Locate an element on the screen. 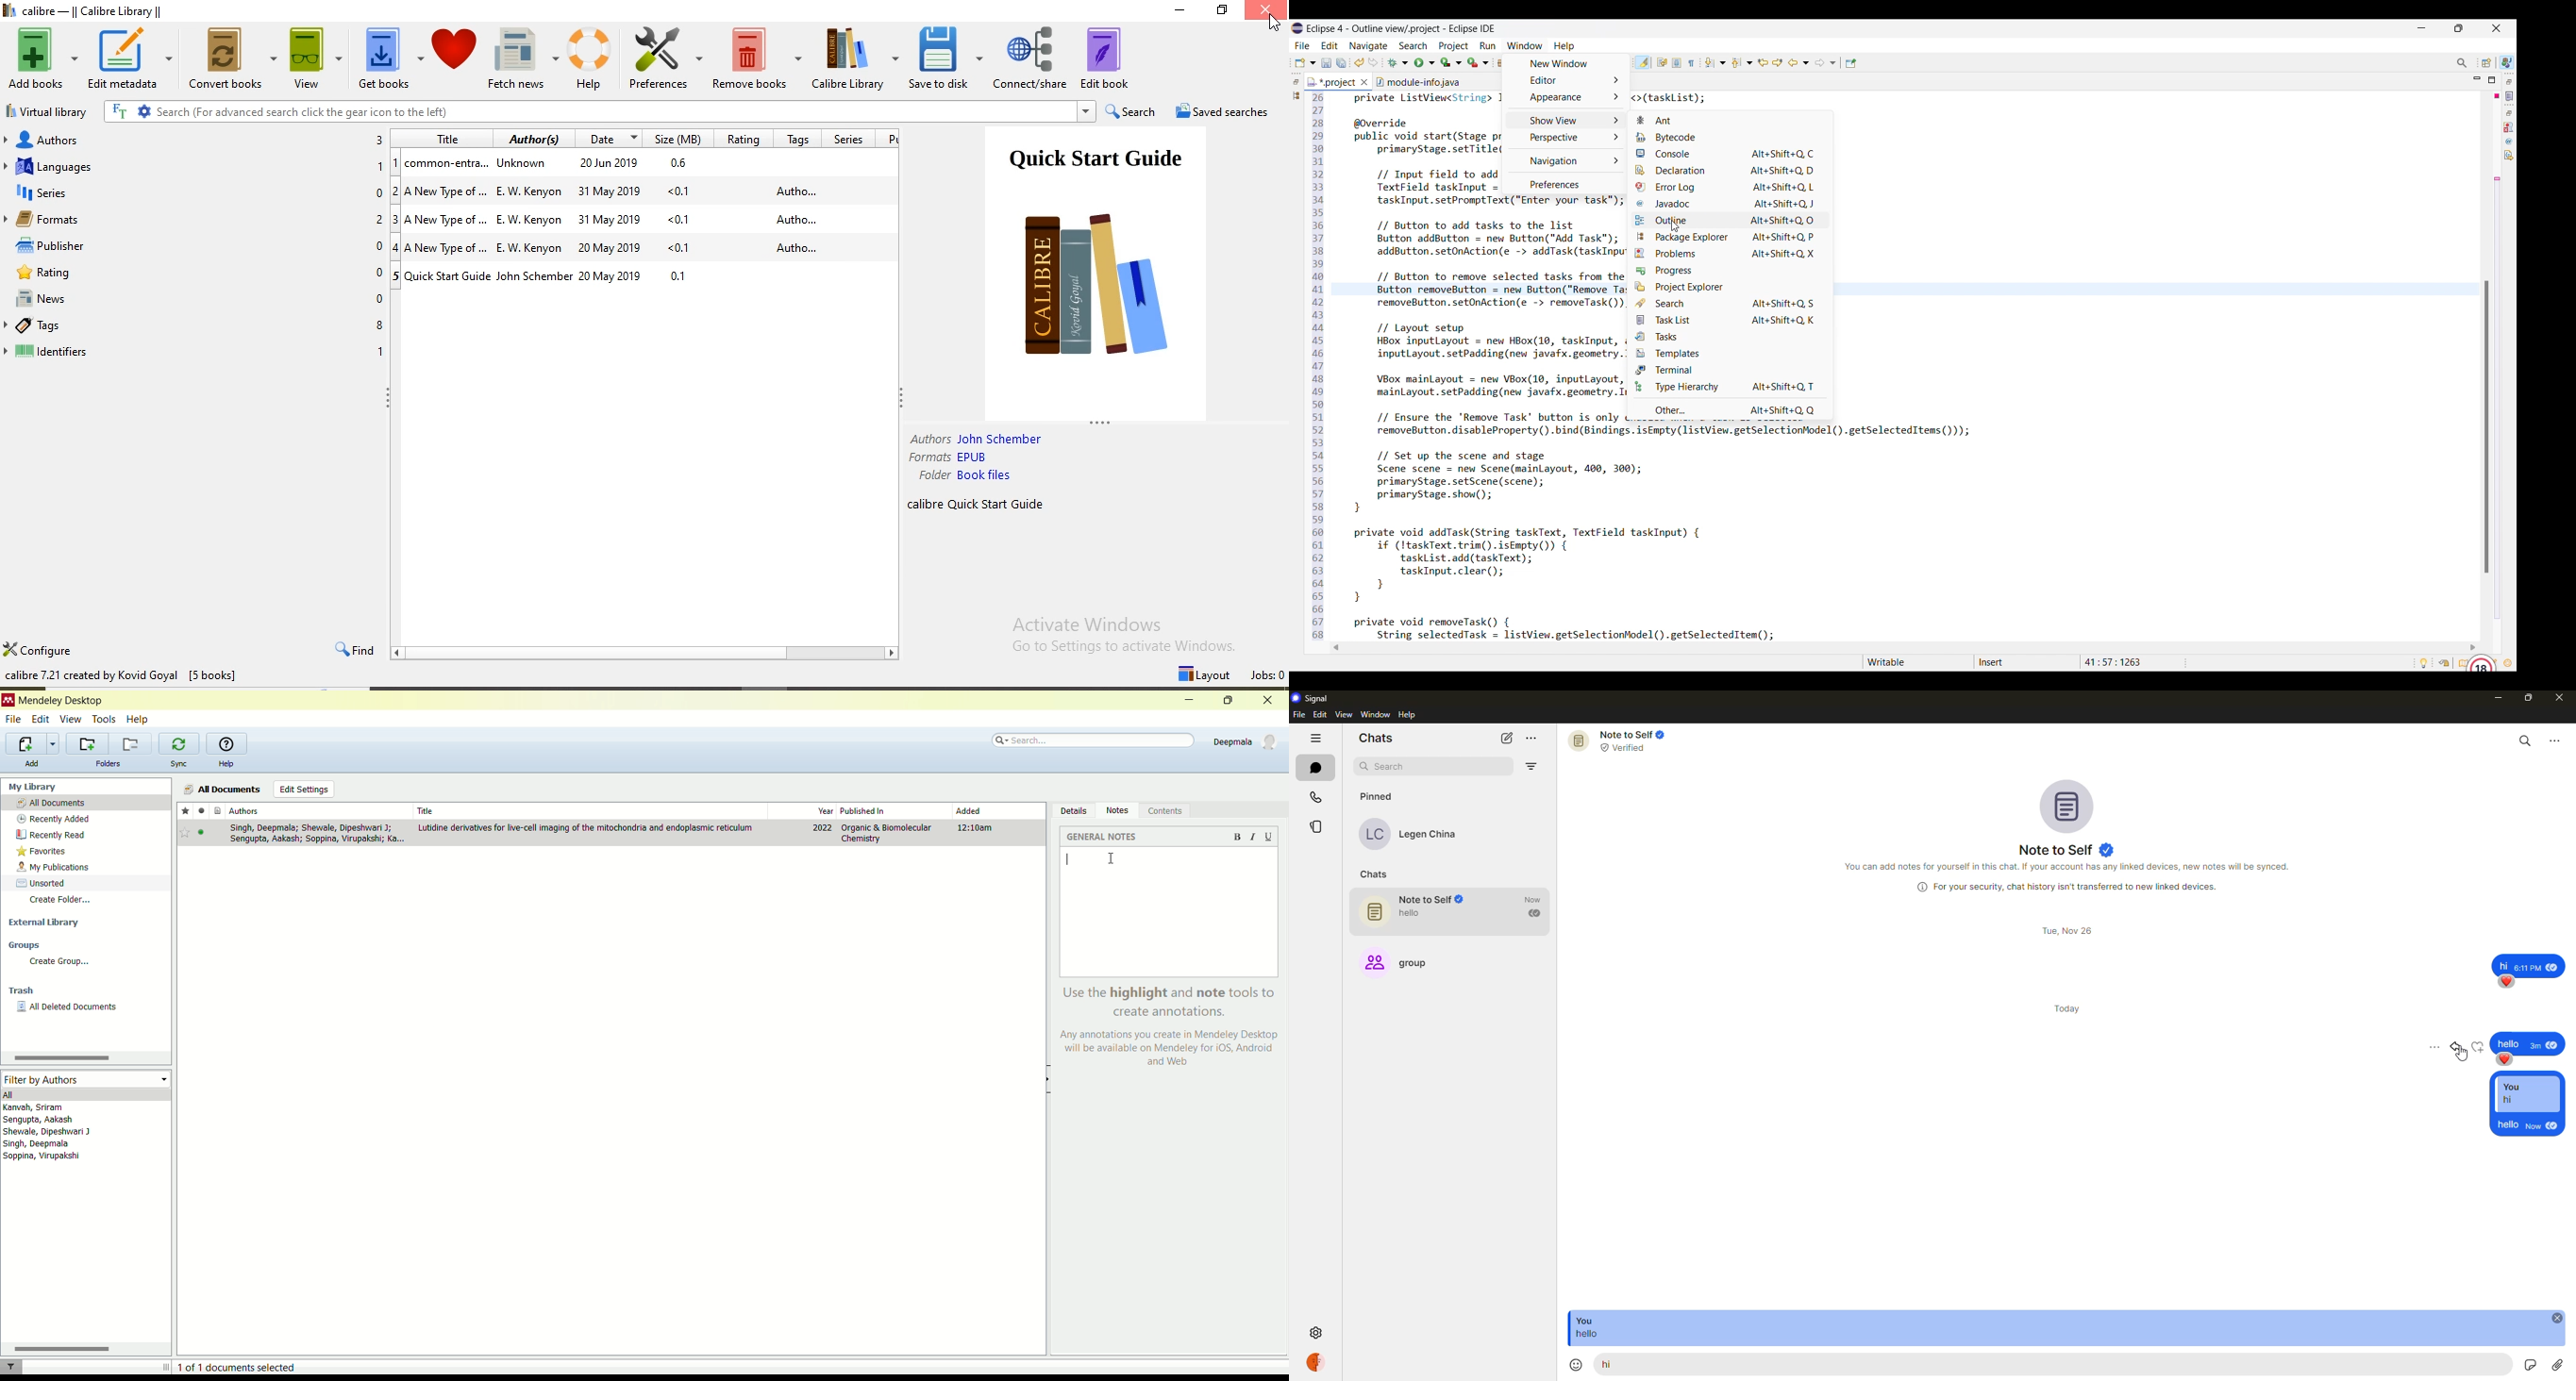 The height and width of the screenshot is (1400, 2576). cursor is located at coordinates (1675, 226).